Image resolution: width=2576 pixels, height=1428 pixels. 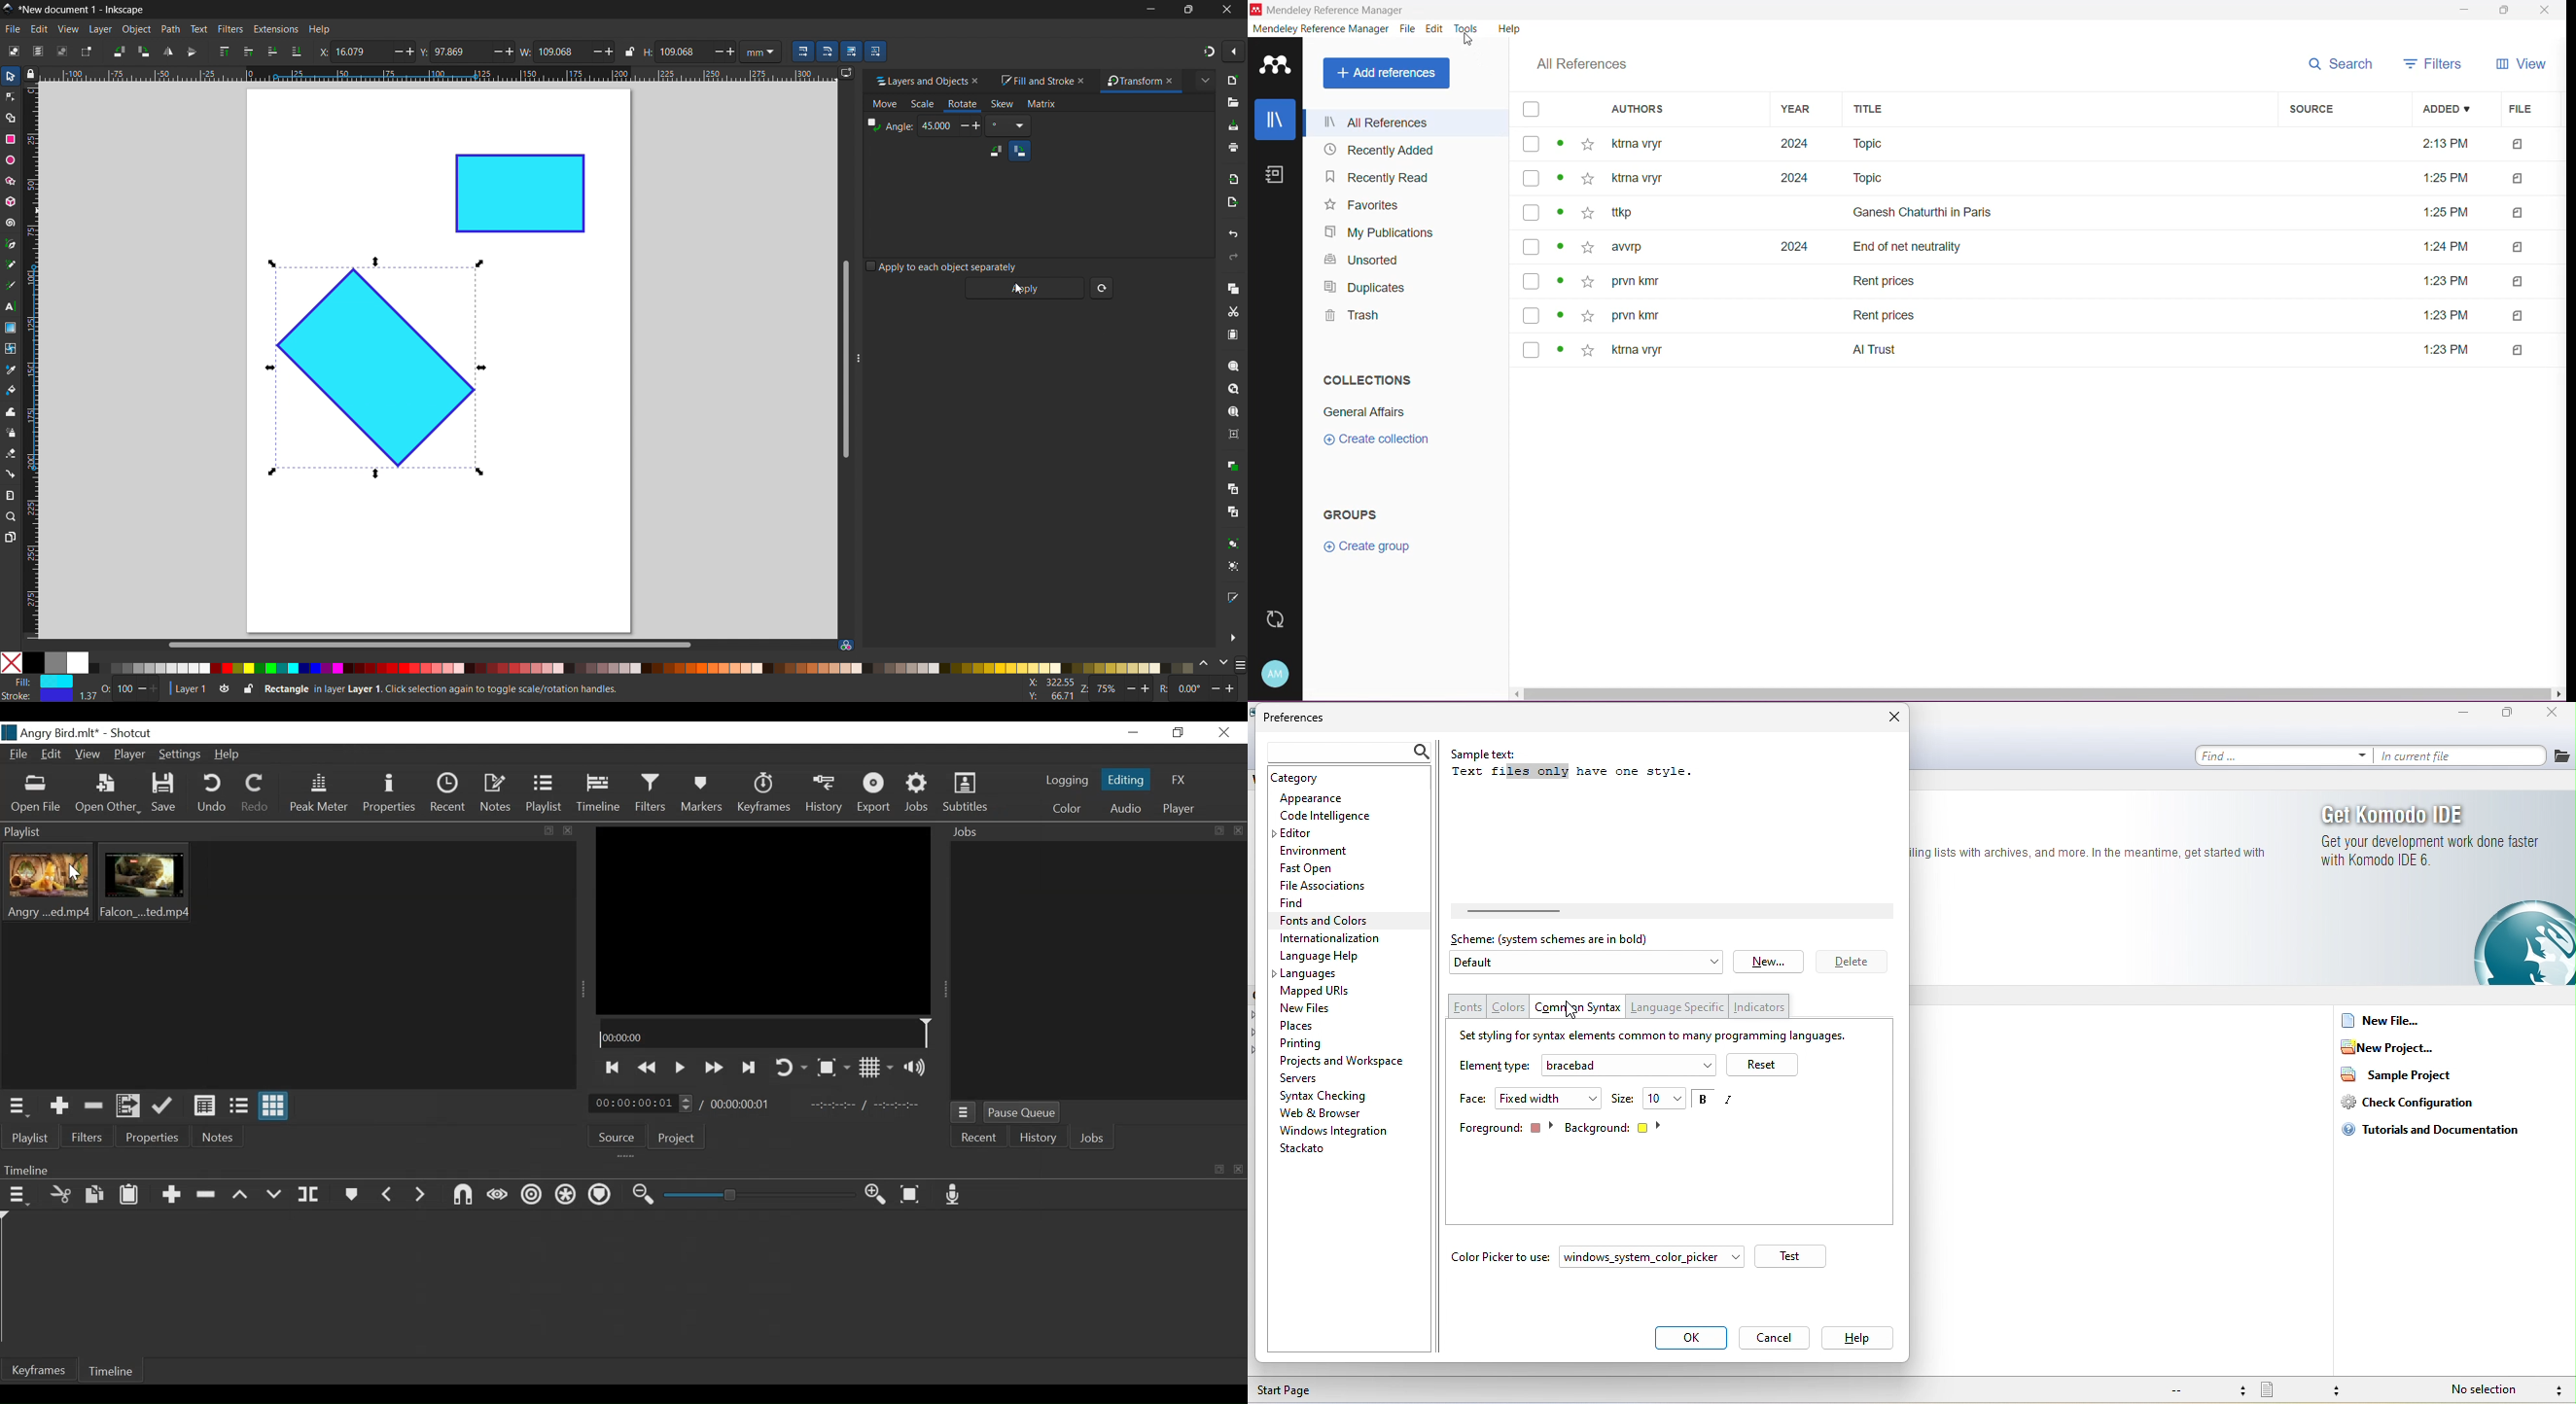 What do you see at coordinates (1560, 939) in the screenshot?
I see `scheme` at bounding box center [1560, 939].